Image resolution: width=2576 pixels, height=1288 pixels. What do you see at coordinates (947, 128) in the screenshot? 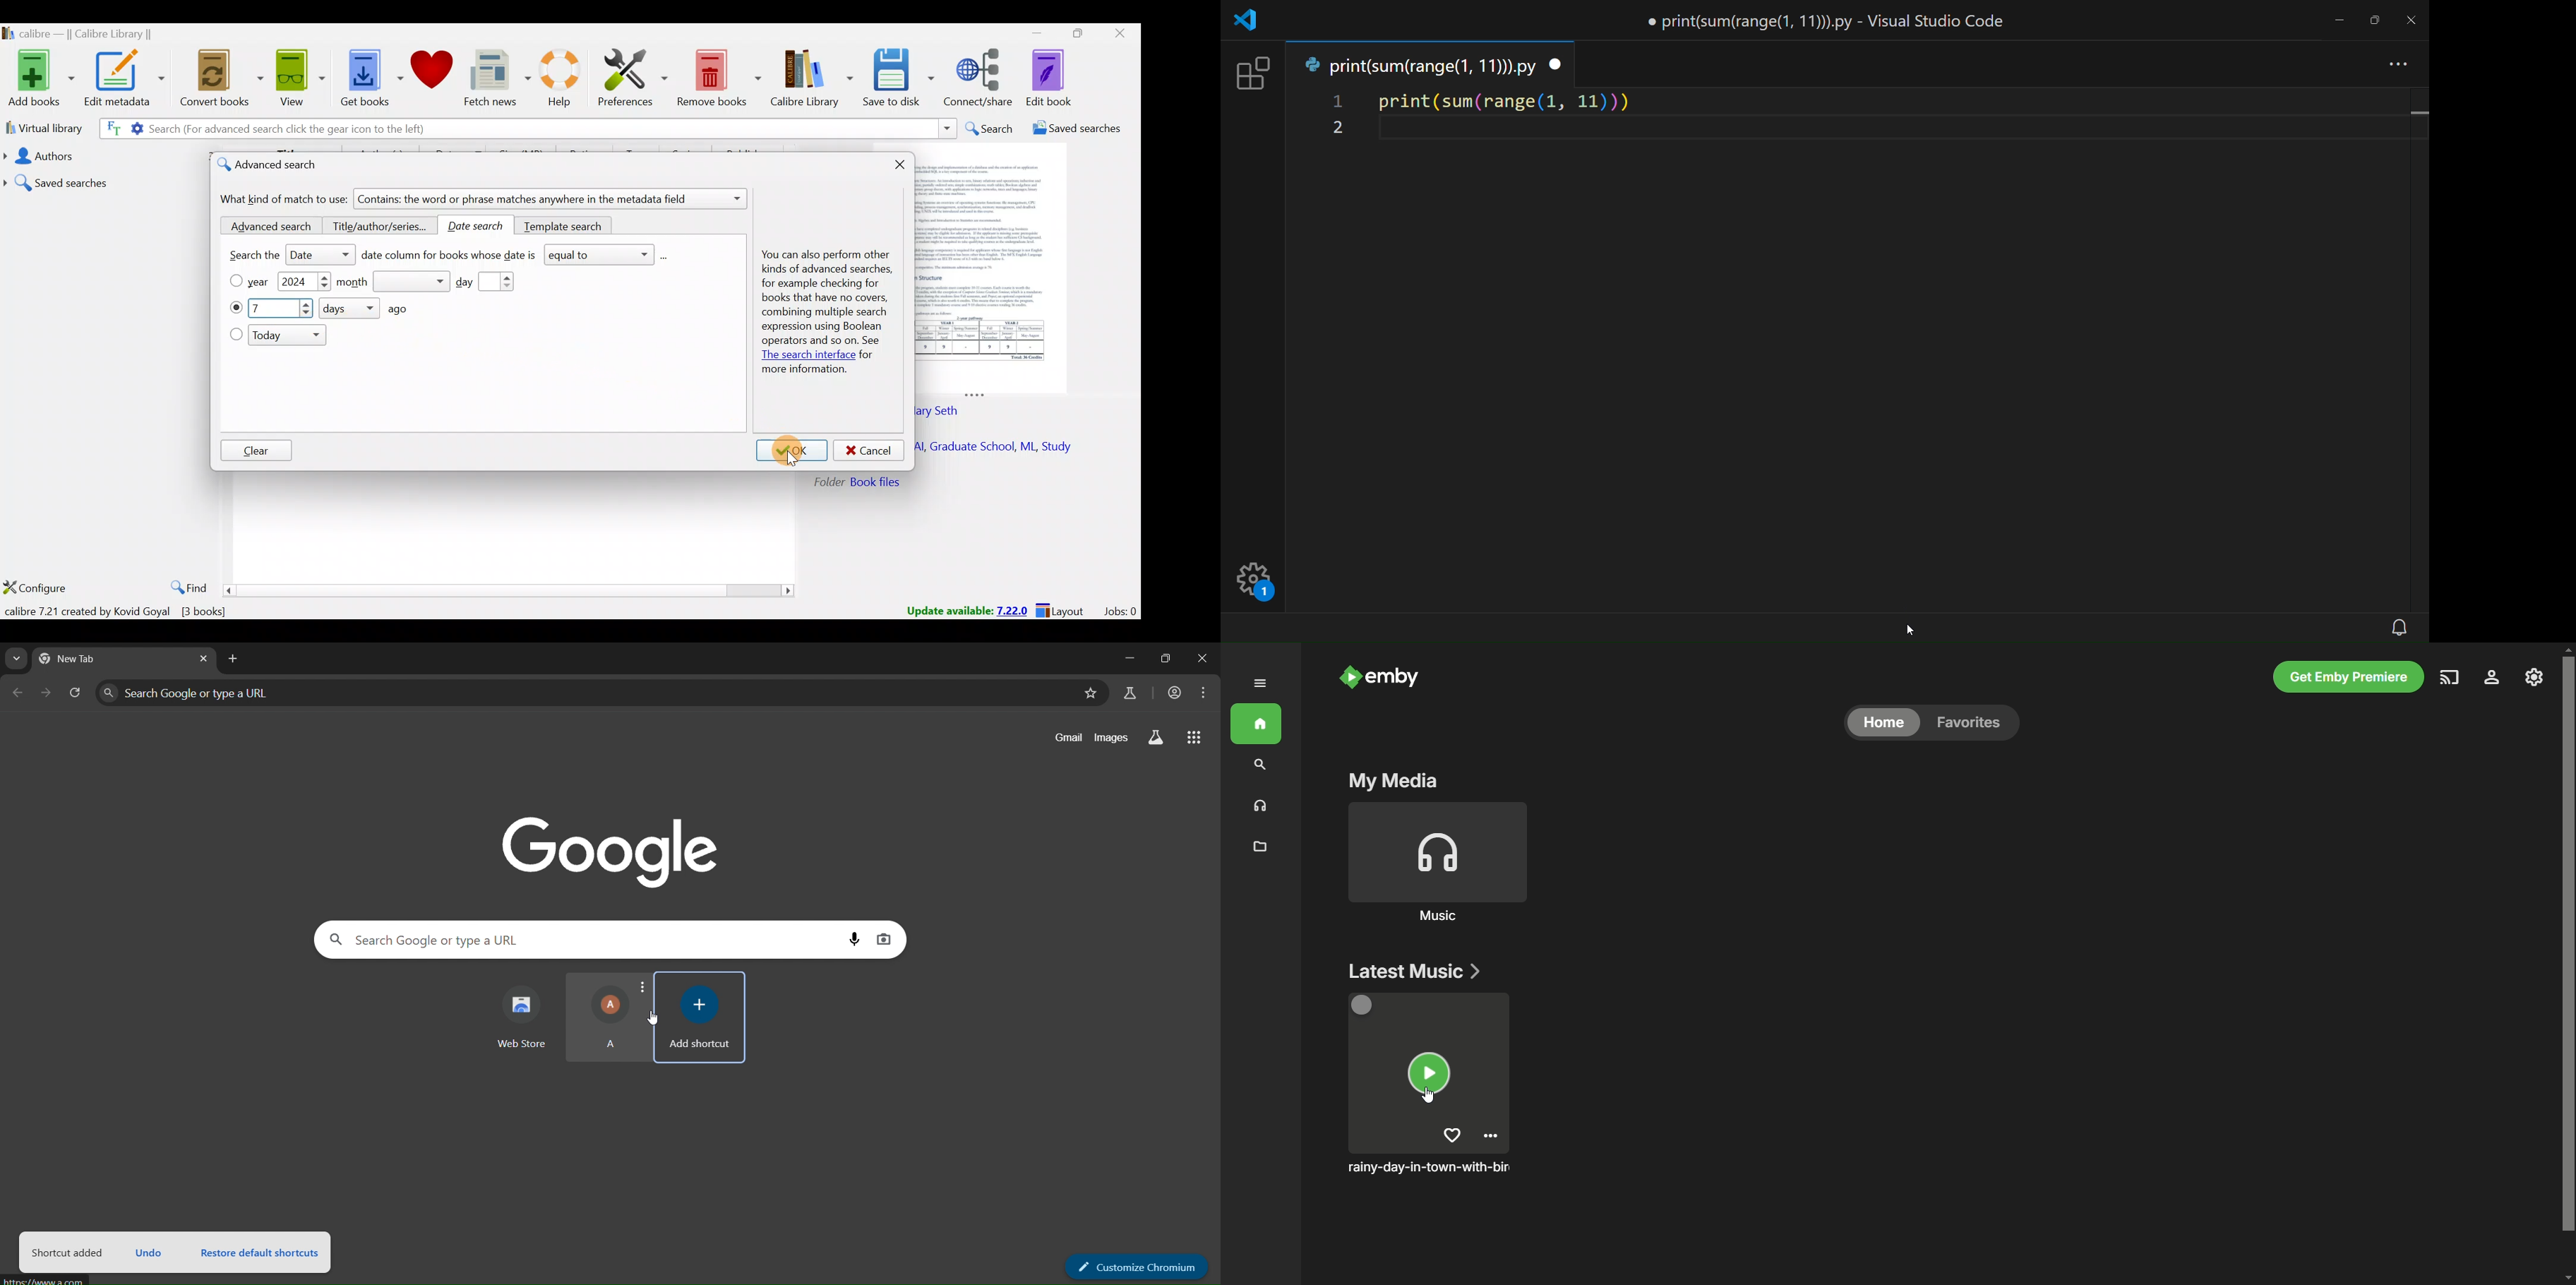
I see `Search dropdown` at bounding box center [947, 128].